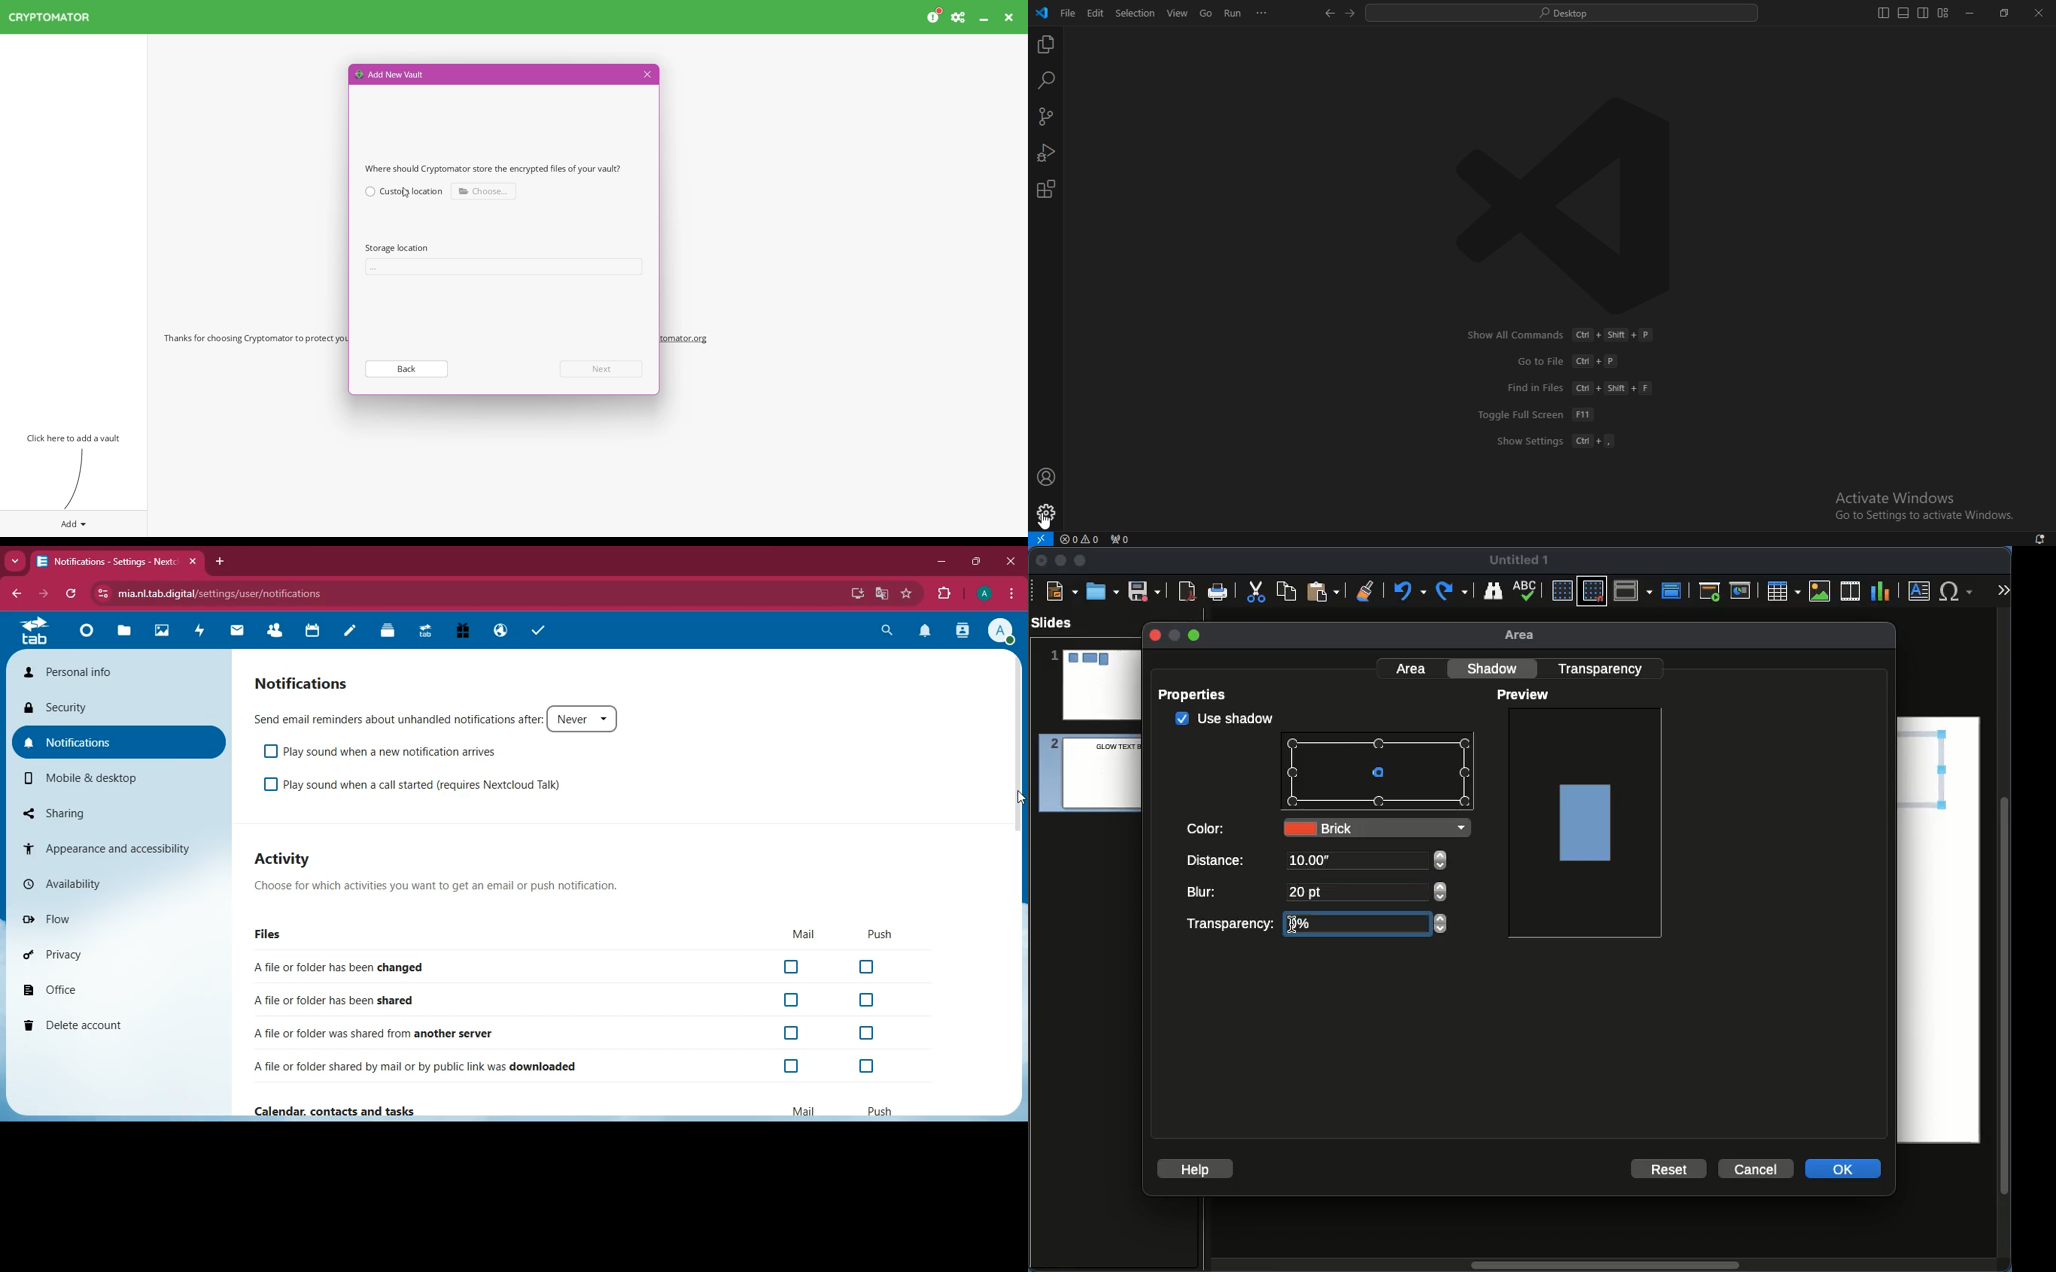  What do you see at coordinates (434, 888) in the screenshot?
I see `Choose for which activities you want to get an email or push notification.` at bounding box center [434, 888].